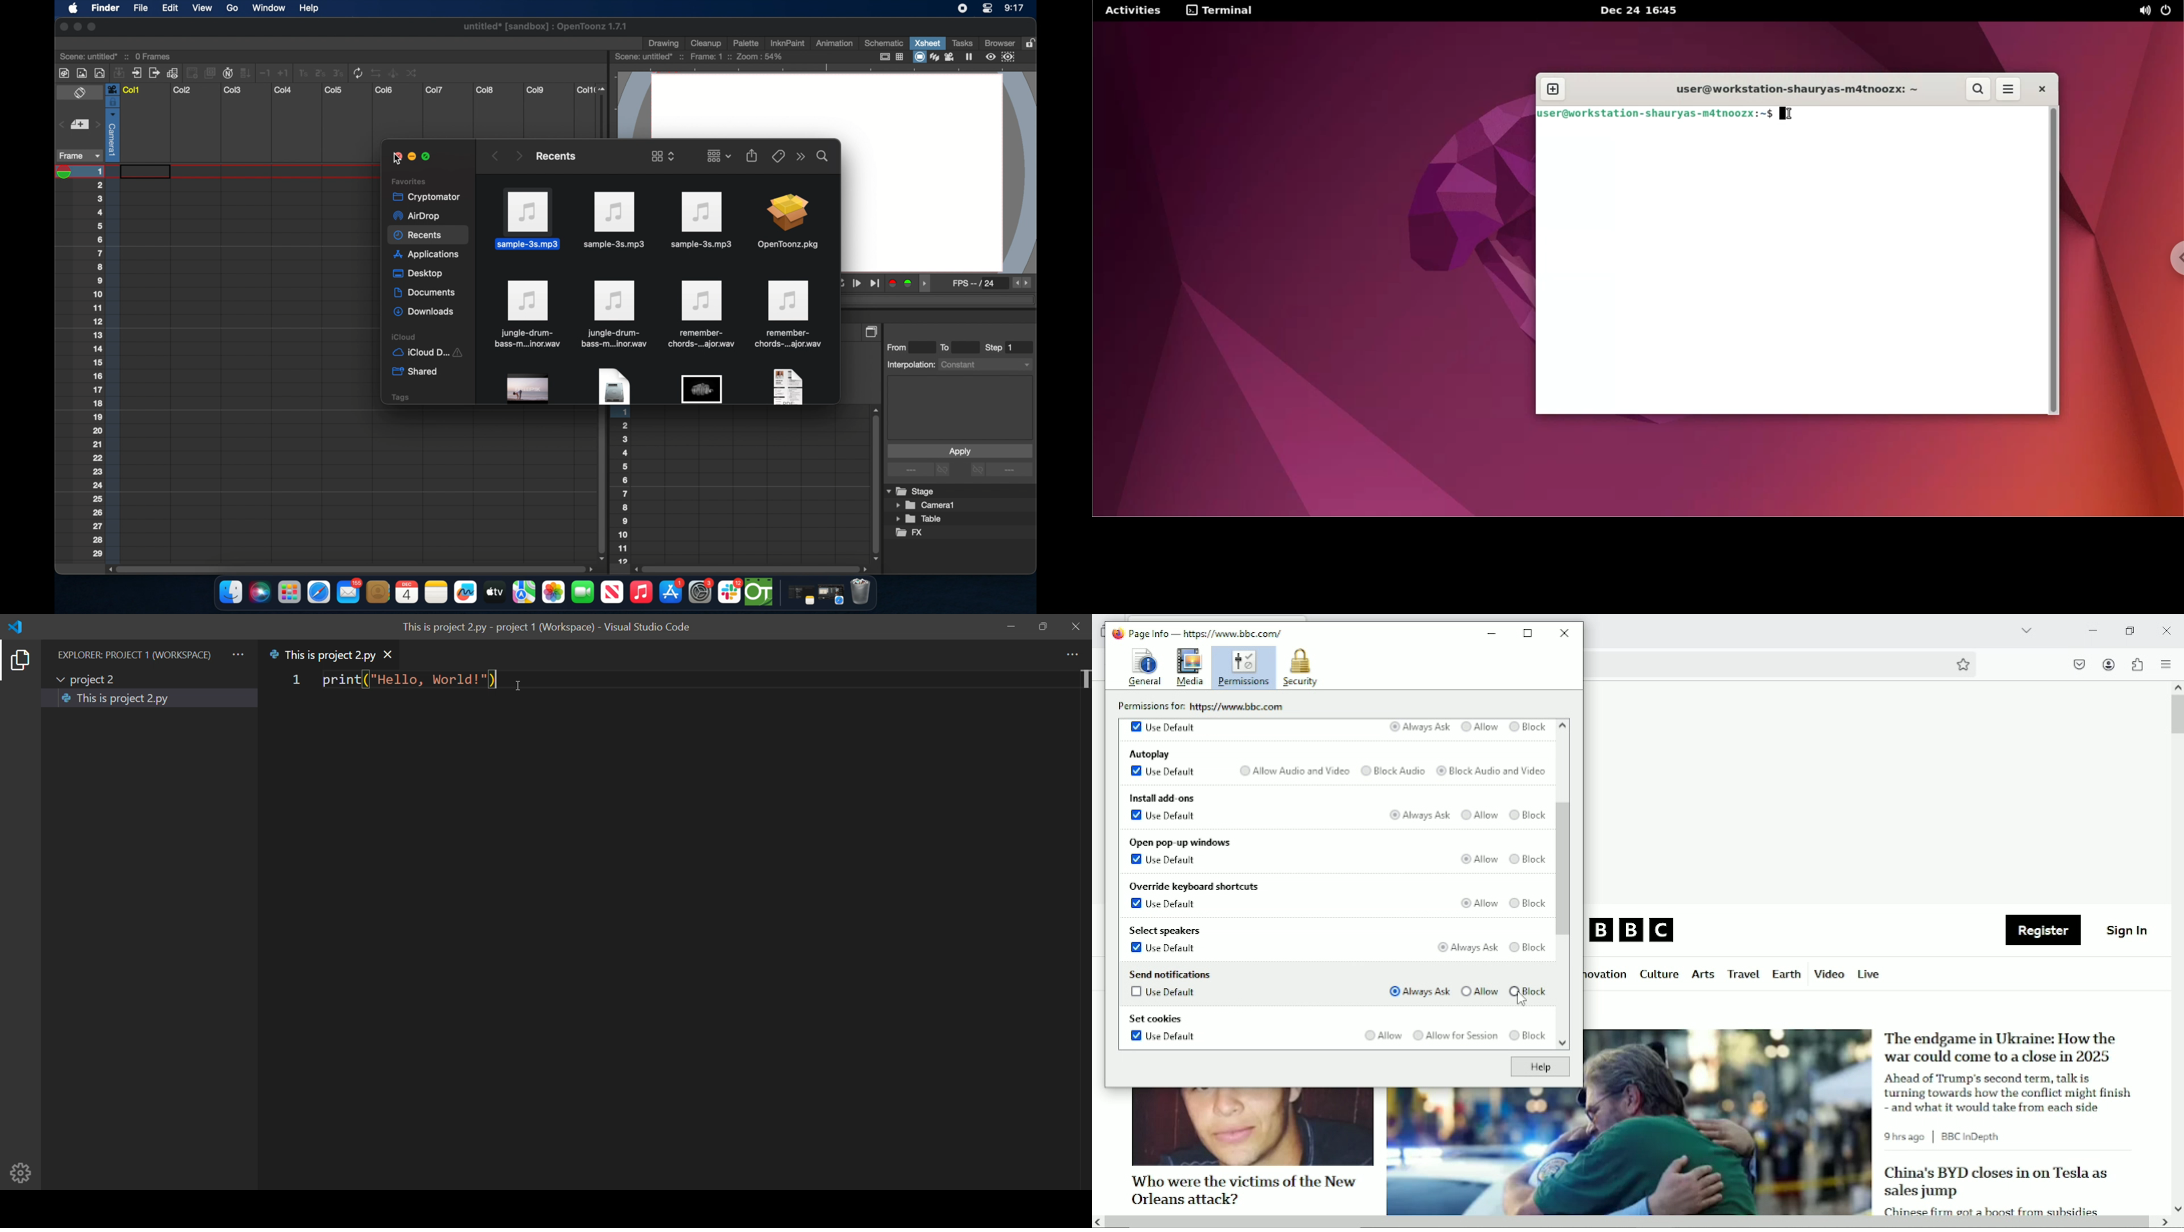 Image resolution: width=2184 pixels, height=1232 pixels. What do you see at coordinates (1392, 771) in the screenshot?
I see `Block audio` at bounding box center [1392, 771].